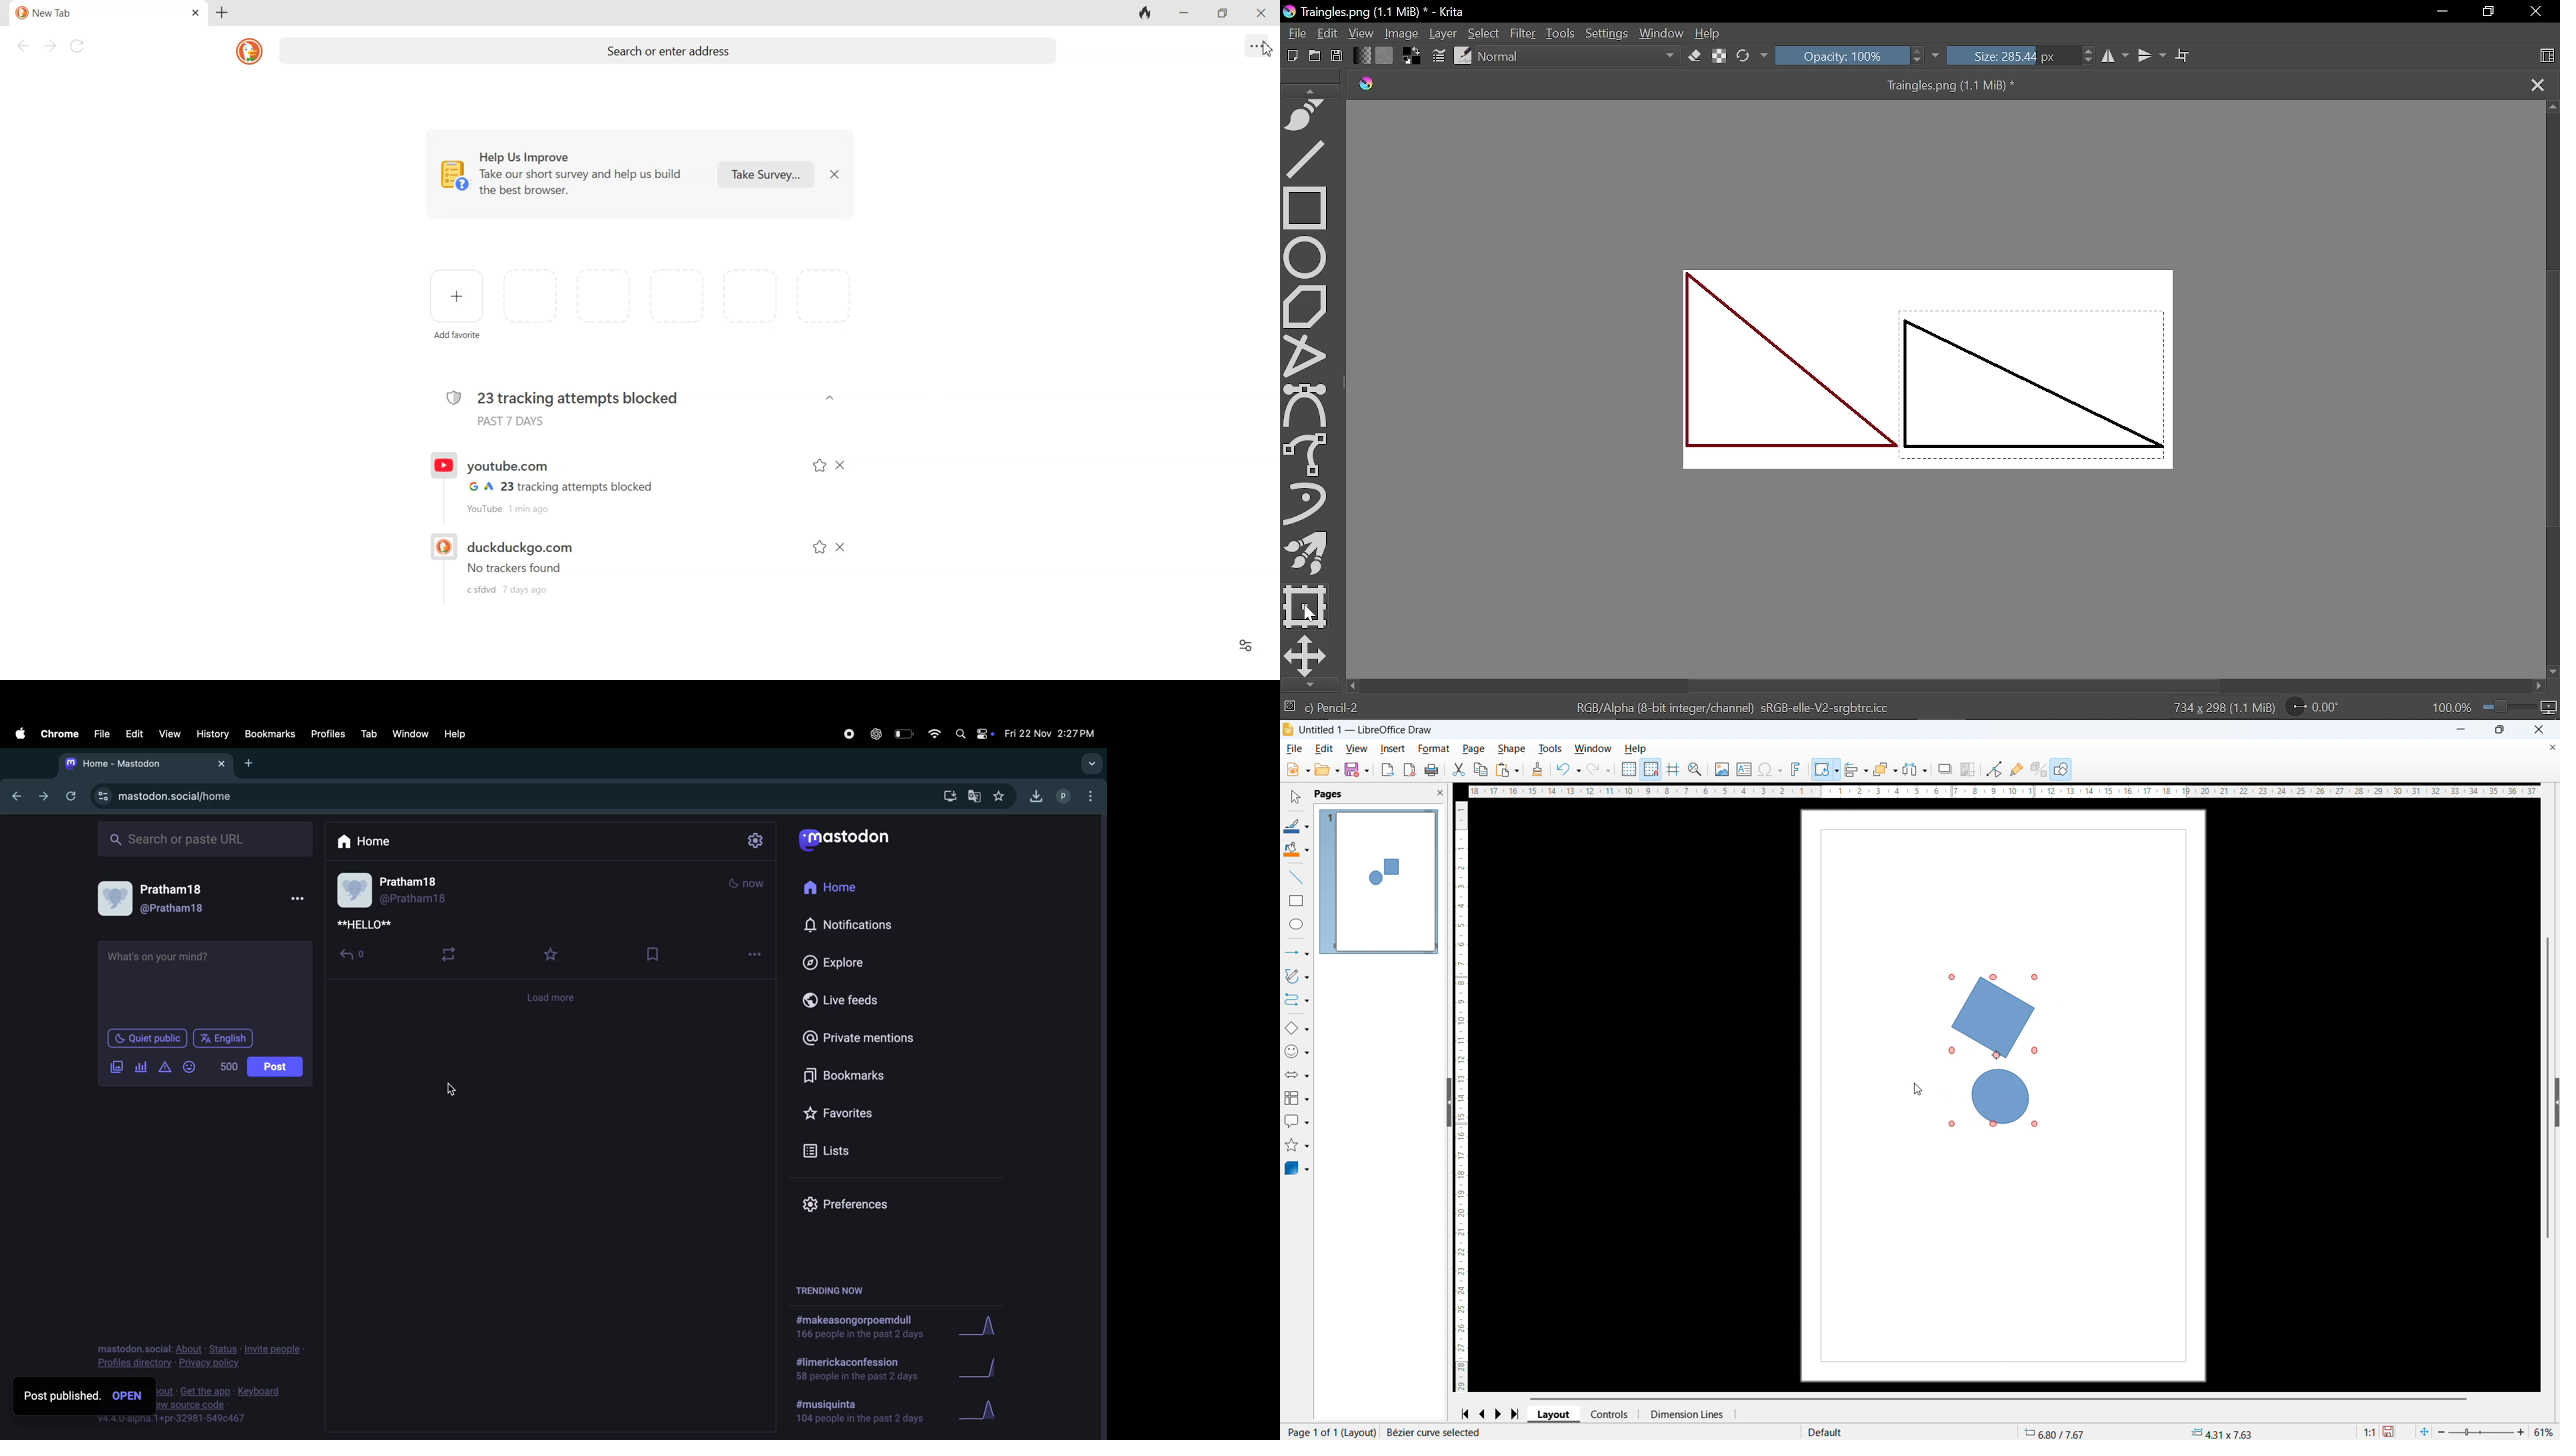  I want to click on Fit to page , so click(2423, 1432).